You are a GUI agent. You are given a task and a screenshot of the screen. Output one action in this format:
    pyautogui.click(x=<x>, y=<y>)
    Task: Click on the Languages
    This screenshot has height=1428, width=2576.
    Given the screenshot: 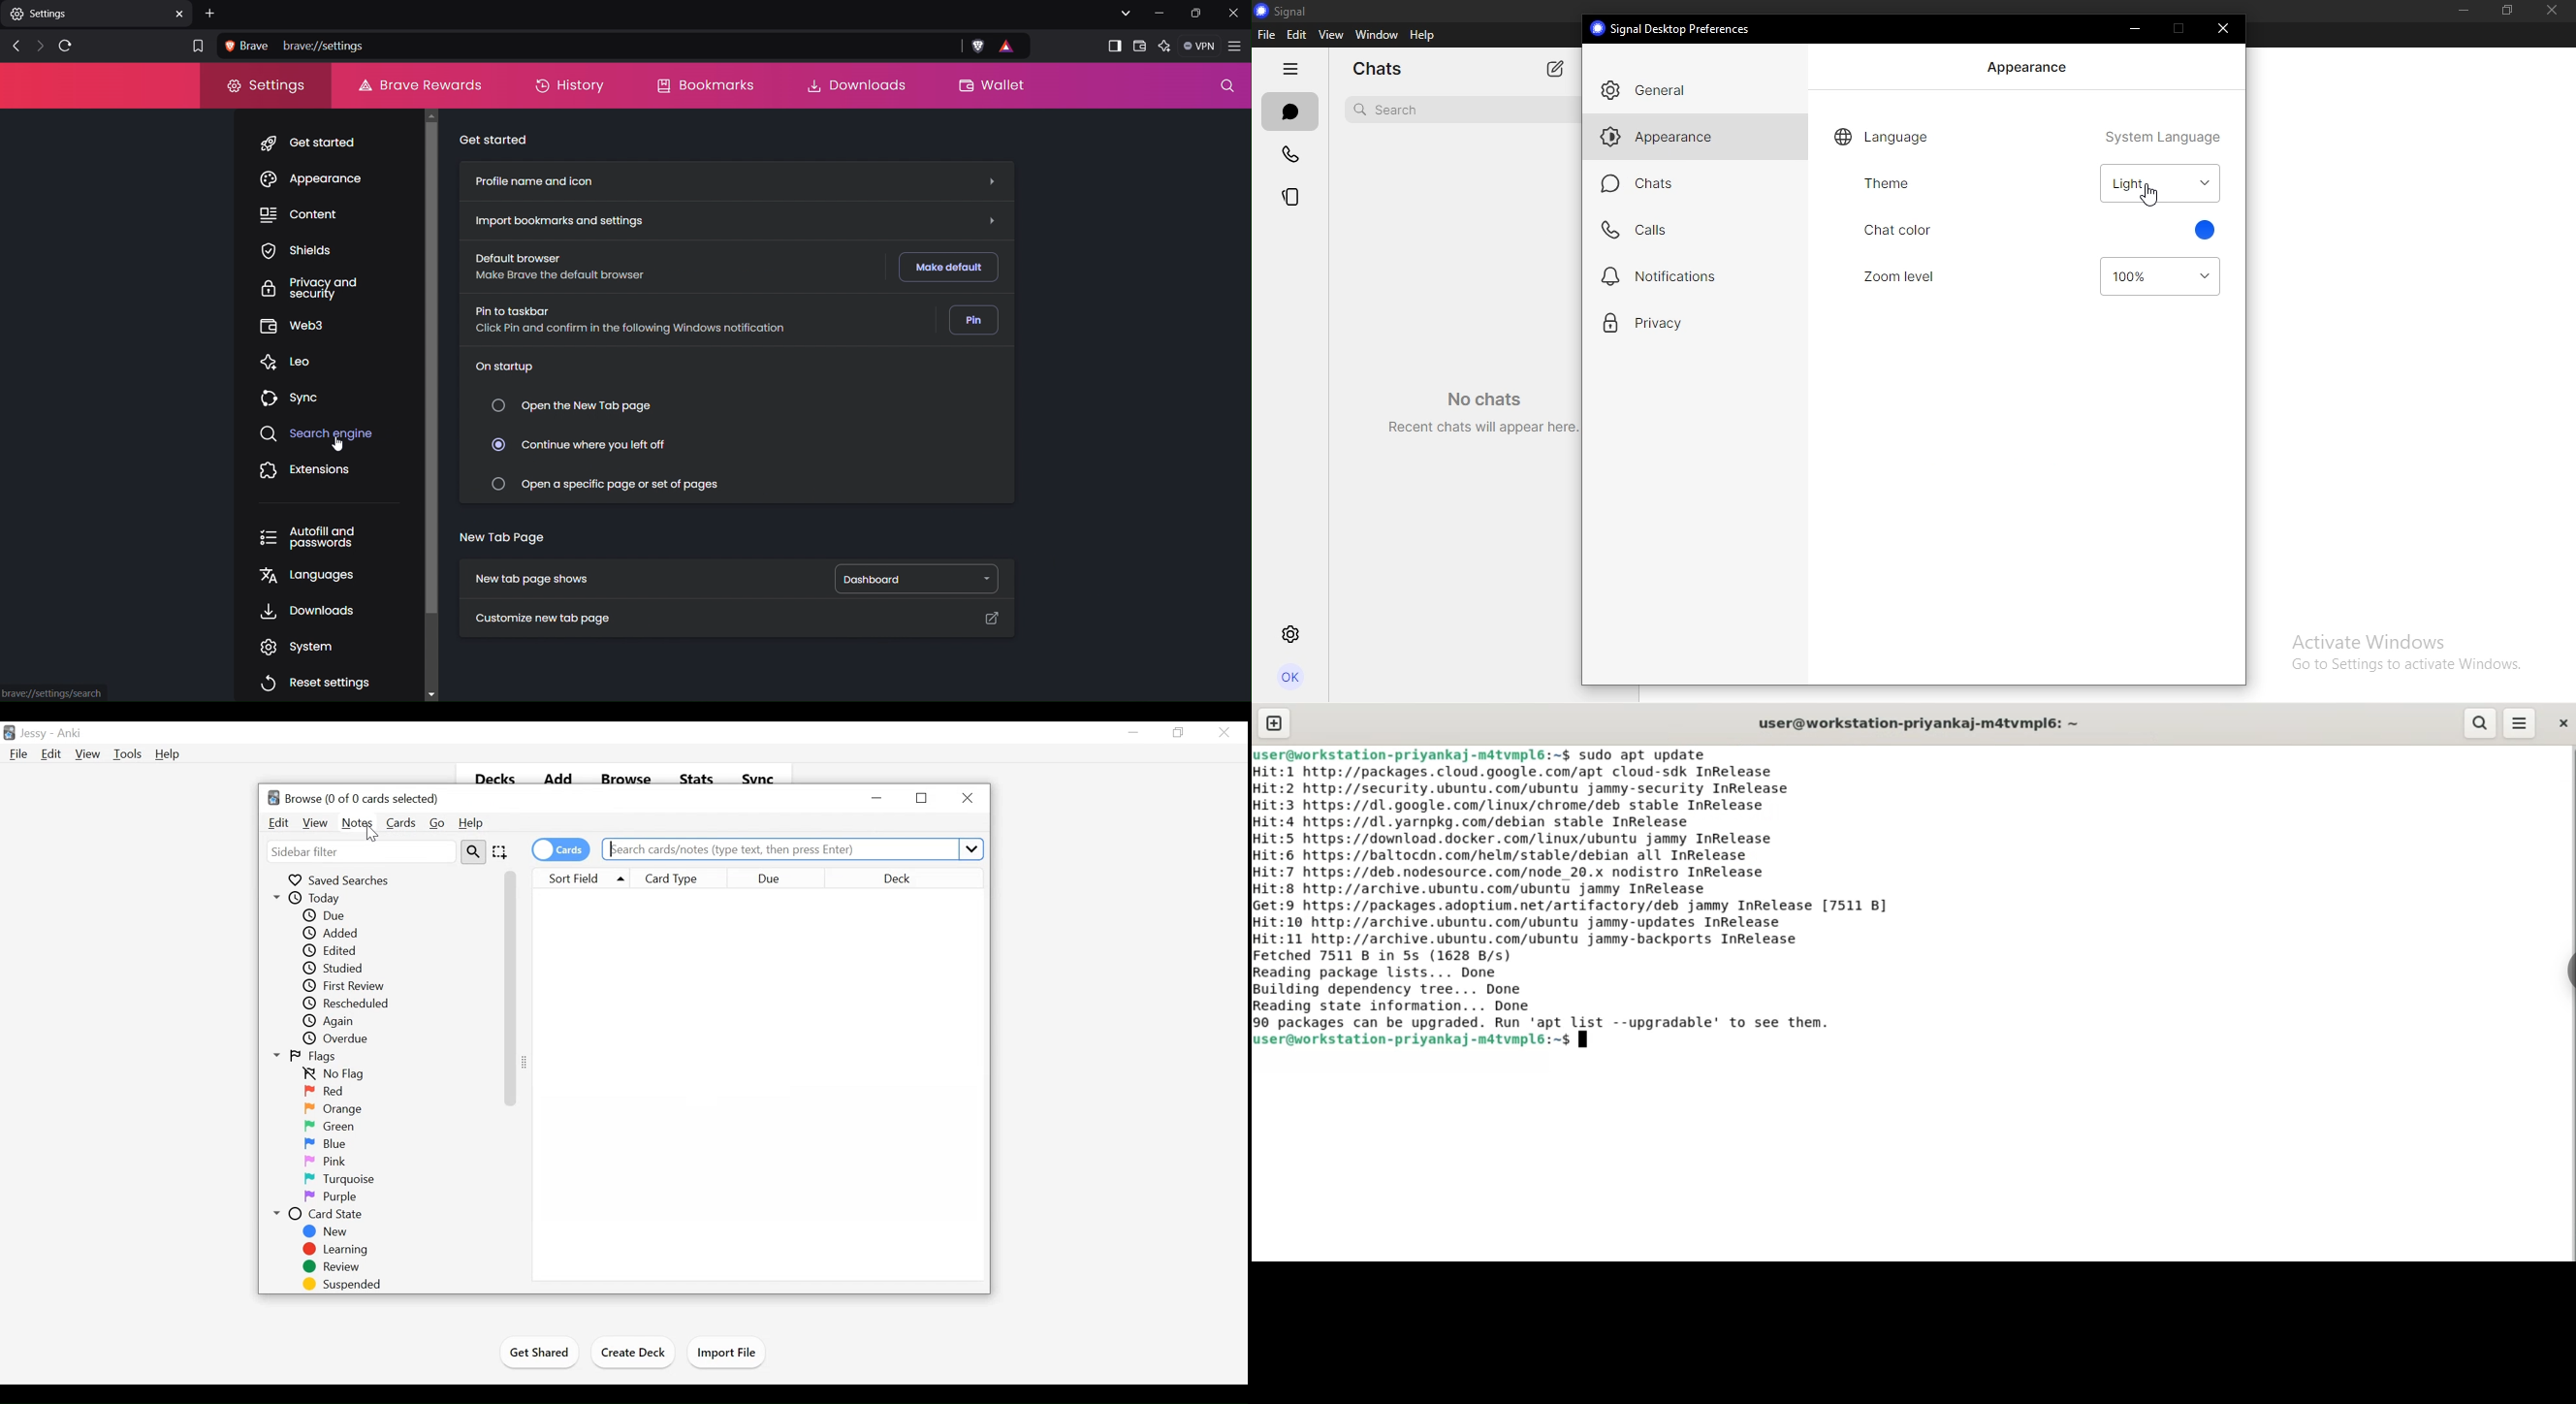 What is the action you would take?
    pyautogui.click(x=304, y=575)
    